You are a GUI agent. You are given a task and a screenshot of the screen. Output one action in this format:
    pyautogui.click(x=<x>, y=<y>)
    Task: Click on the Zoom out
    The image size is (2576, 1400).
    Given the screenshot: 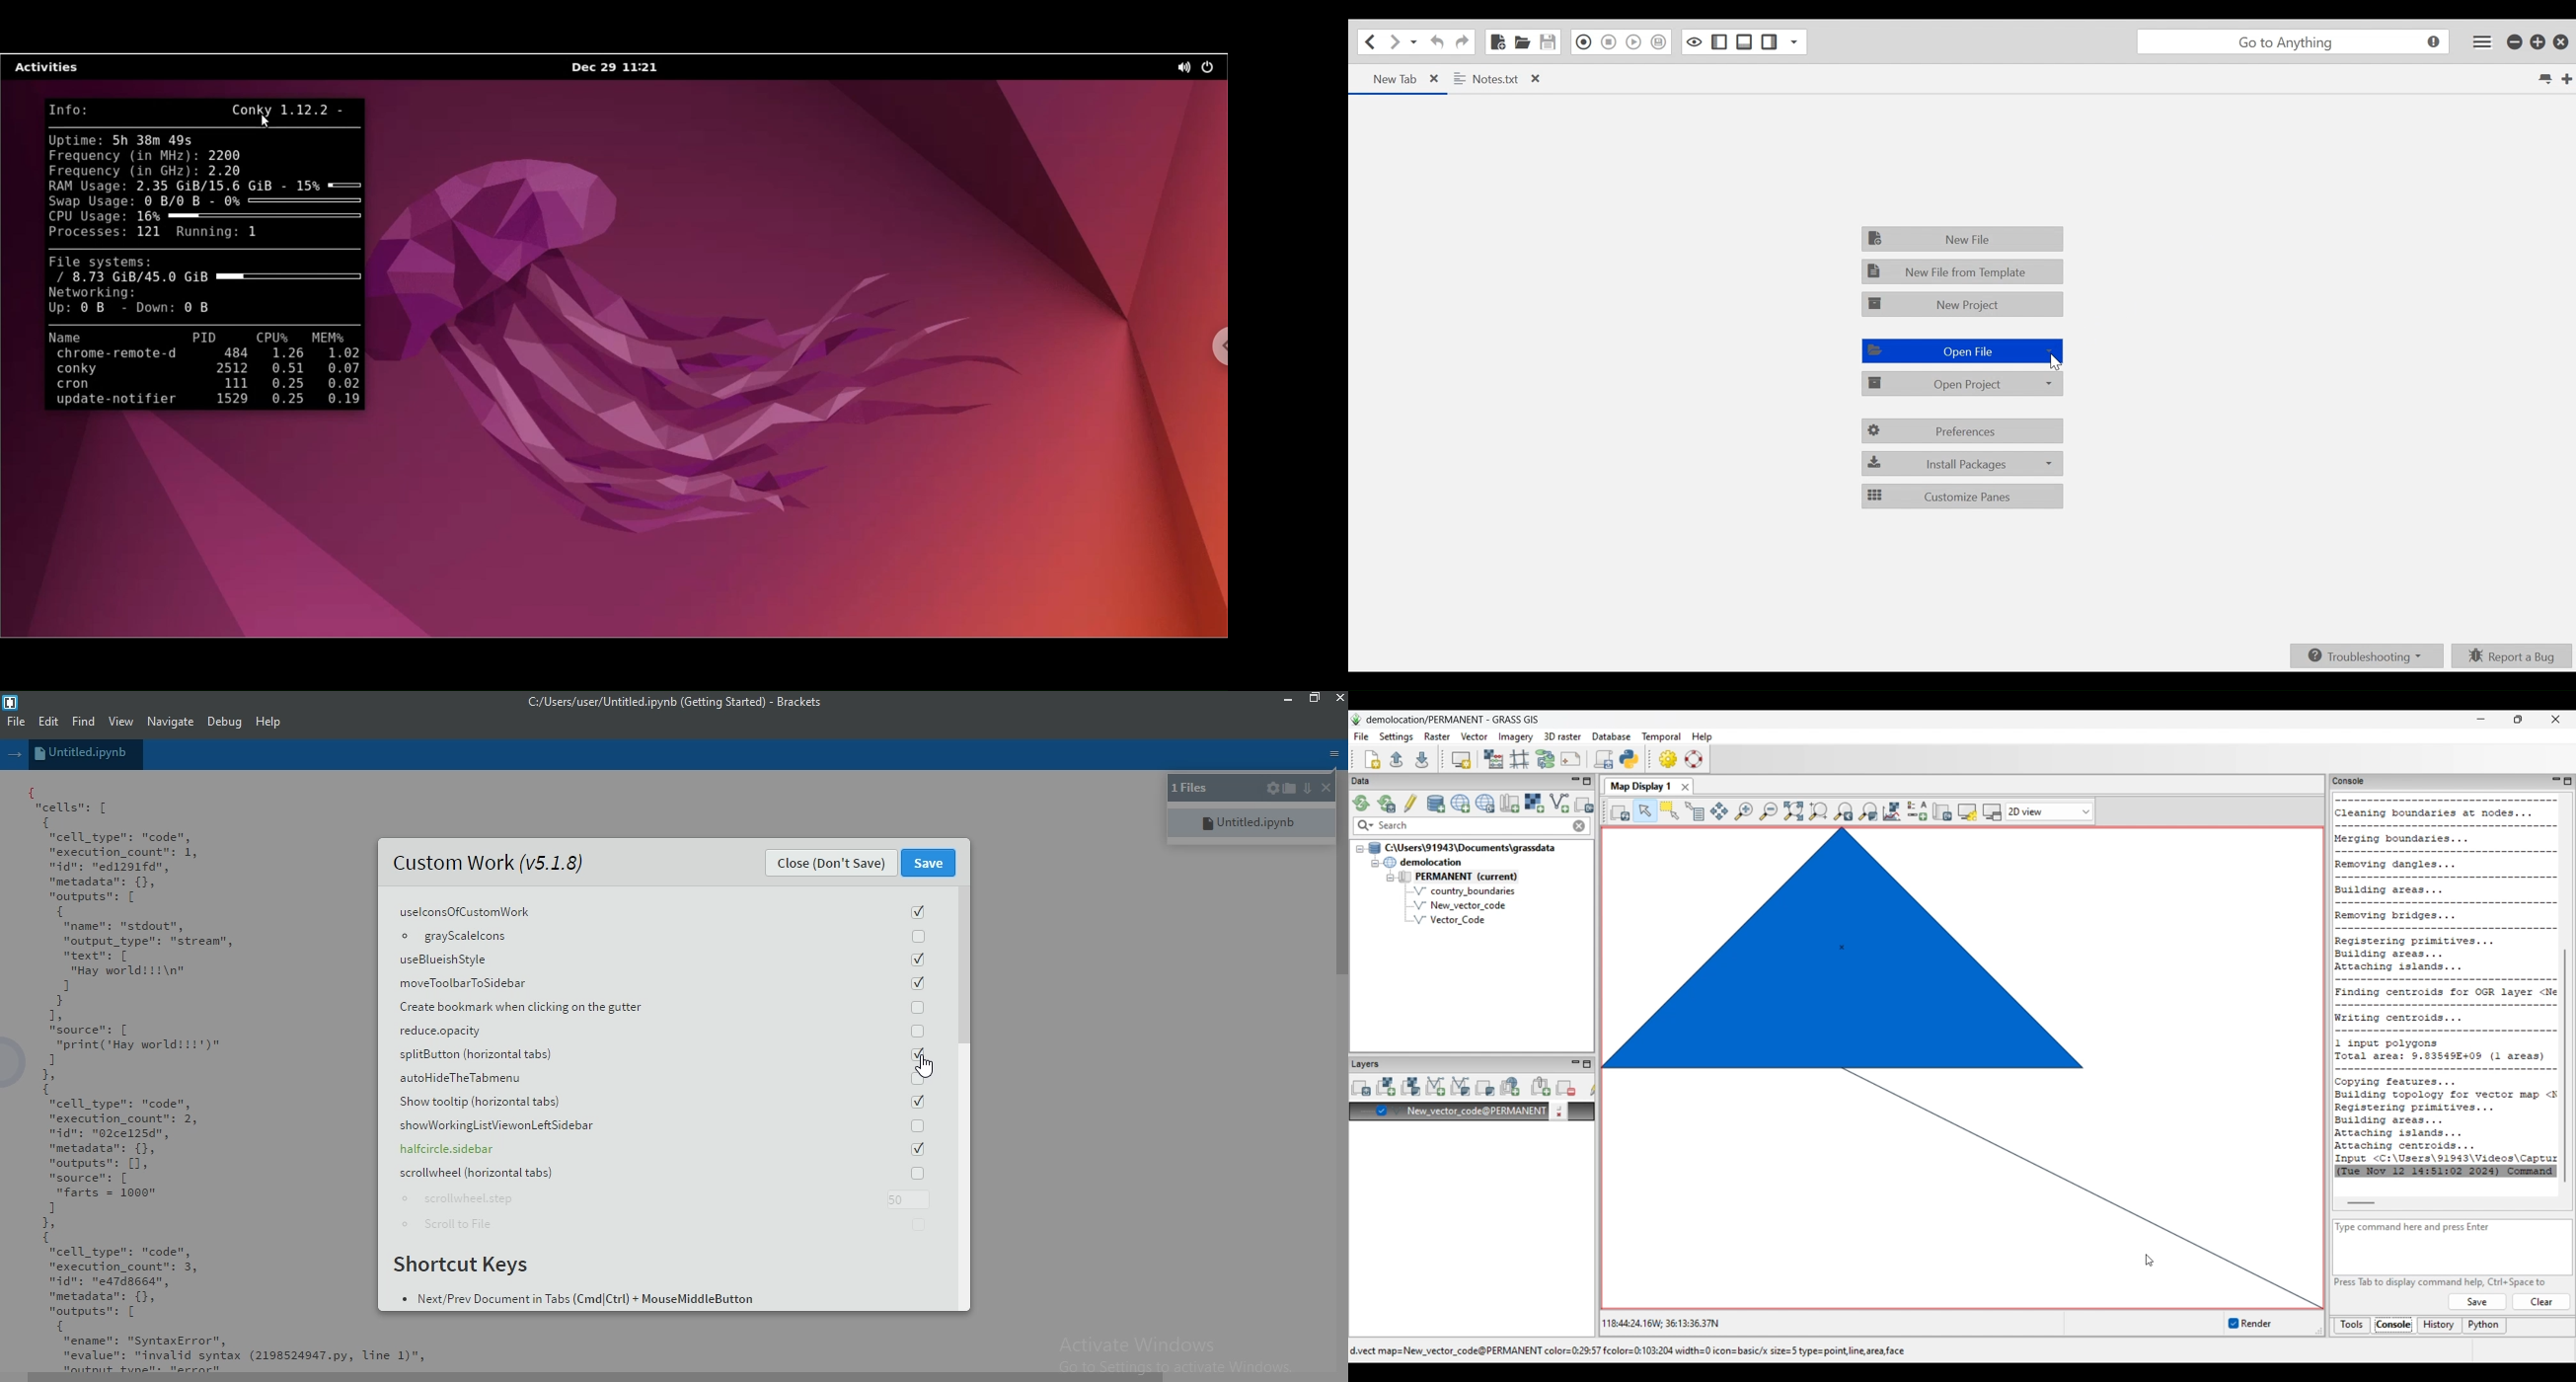 What is the action you would take?
    pyautogui.click(x=1768, y=812)
    